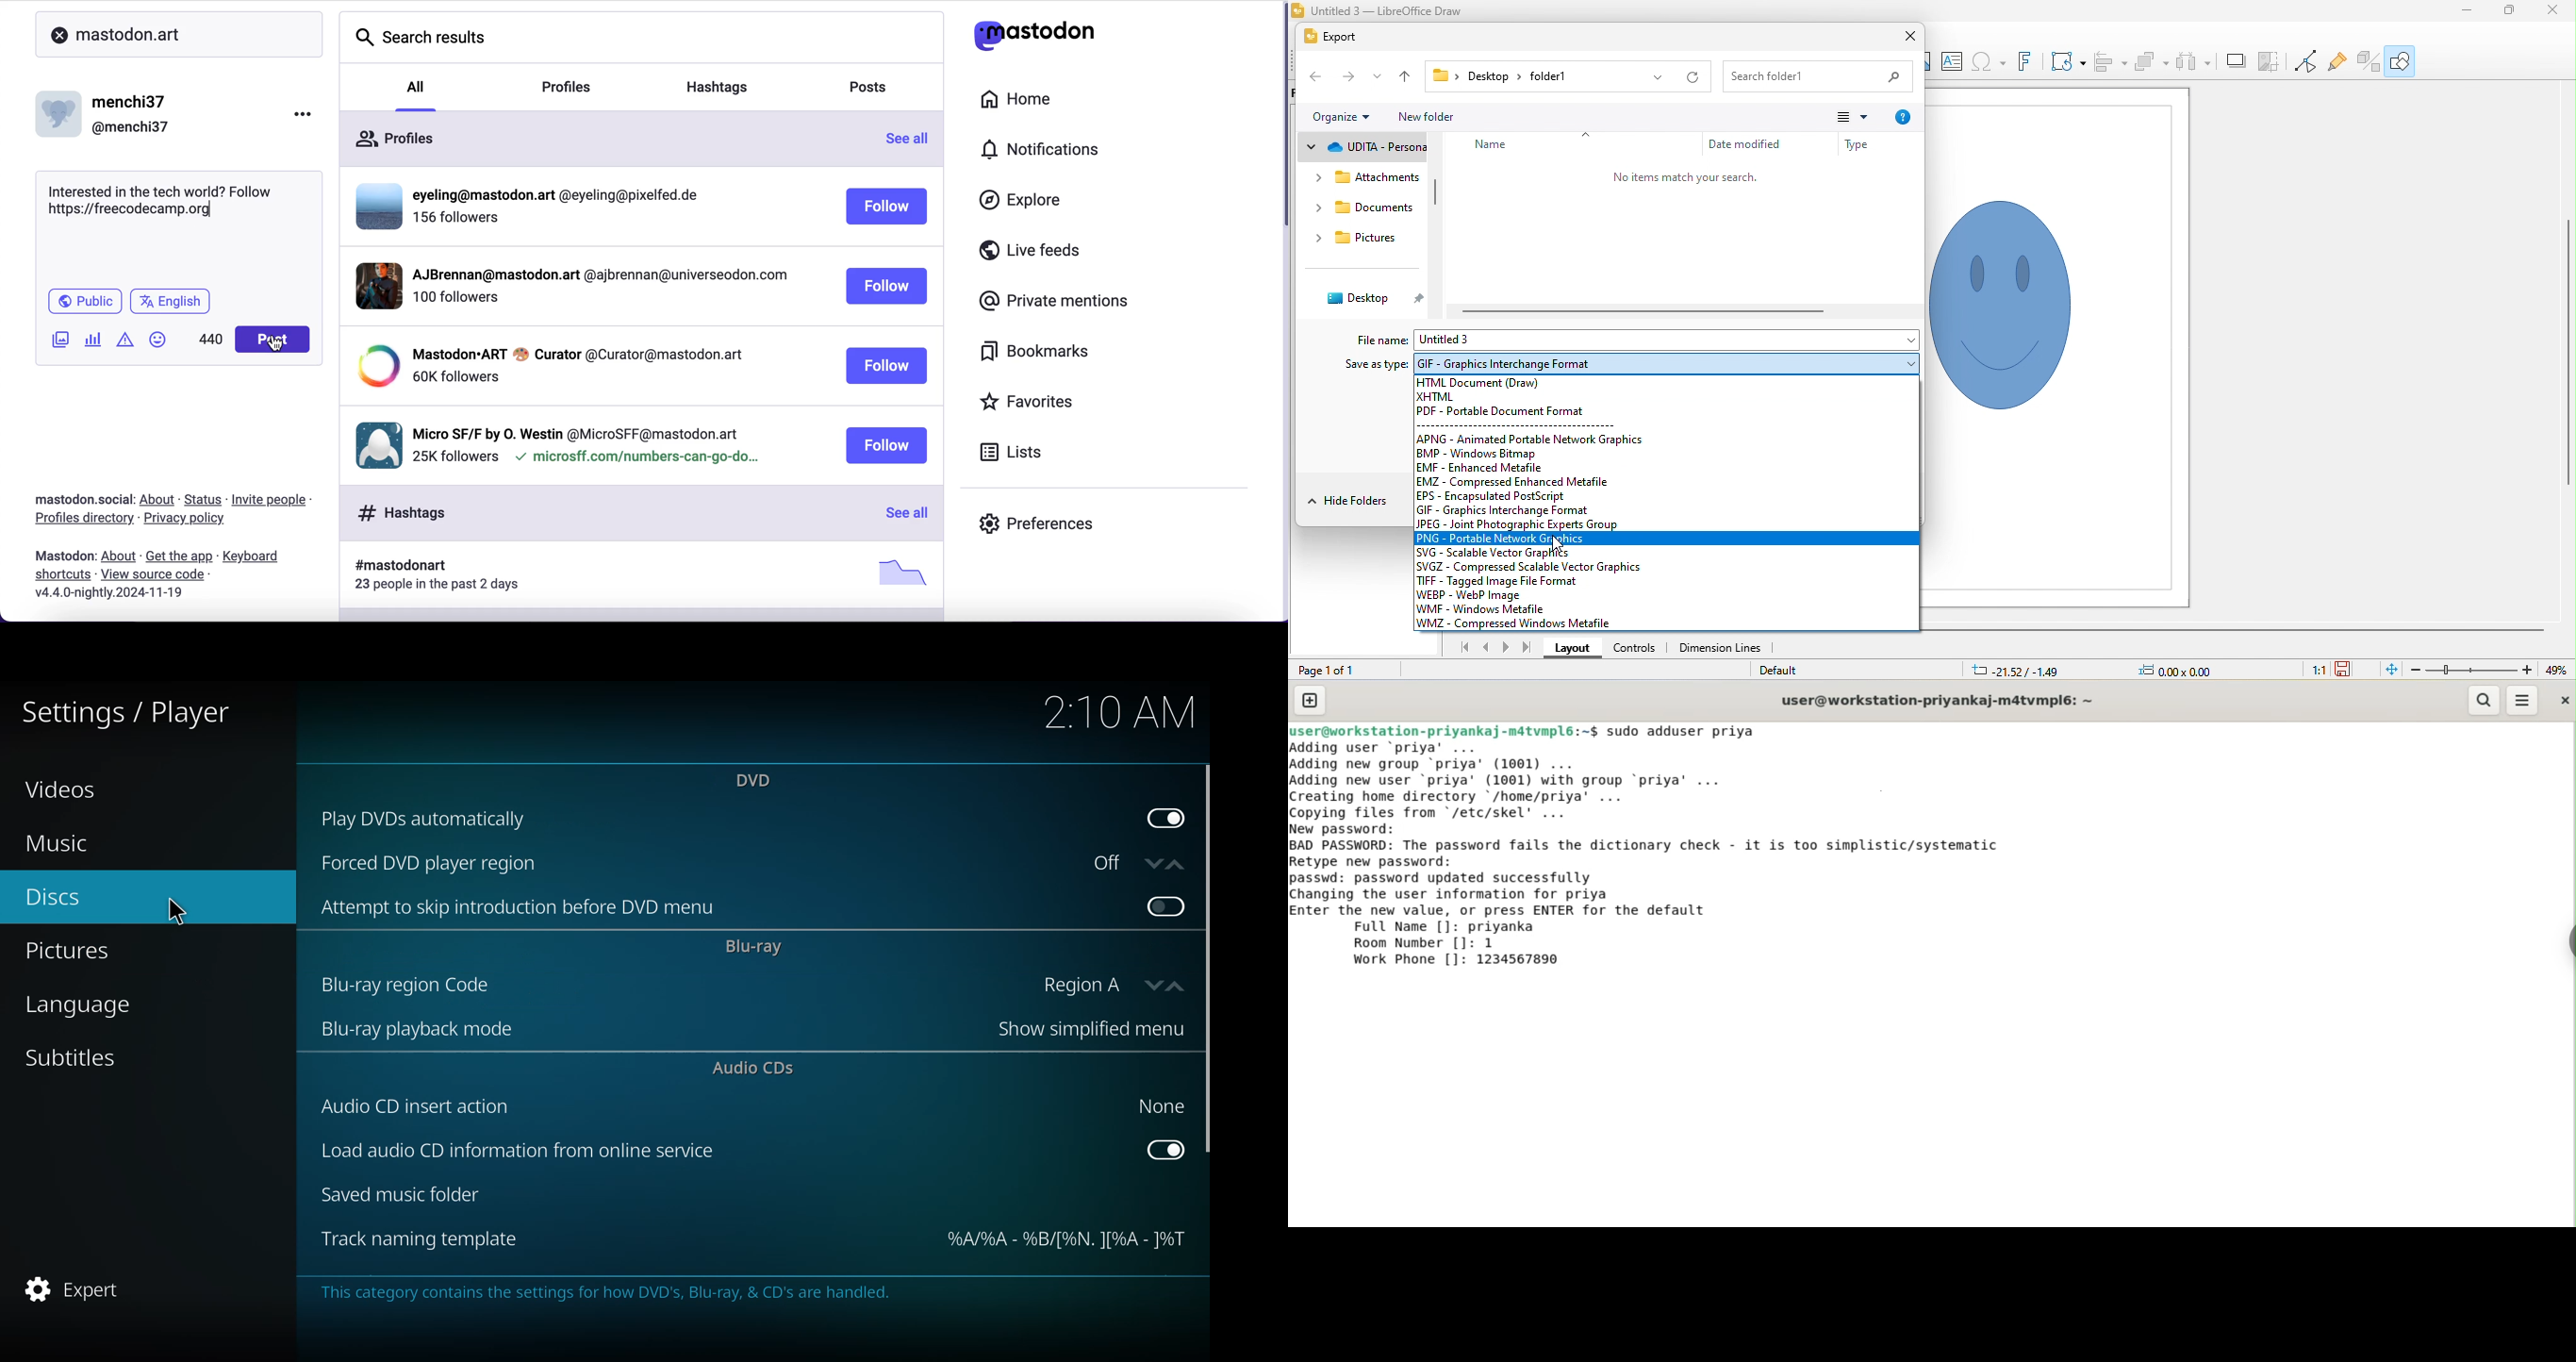 This screenshot has height=1372, width=2576. I want to click on add poll, so click(96, 343).